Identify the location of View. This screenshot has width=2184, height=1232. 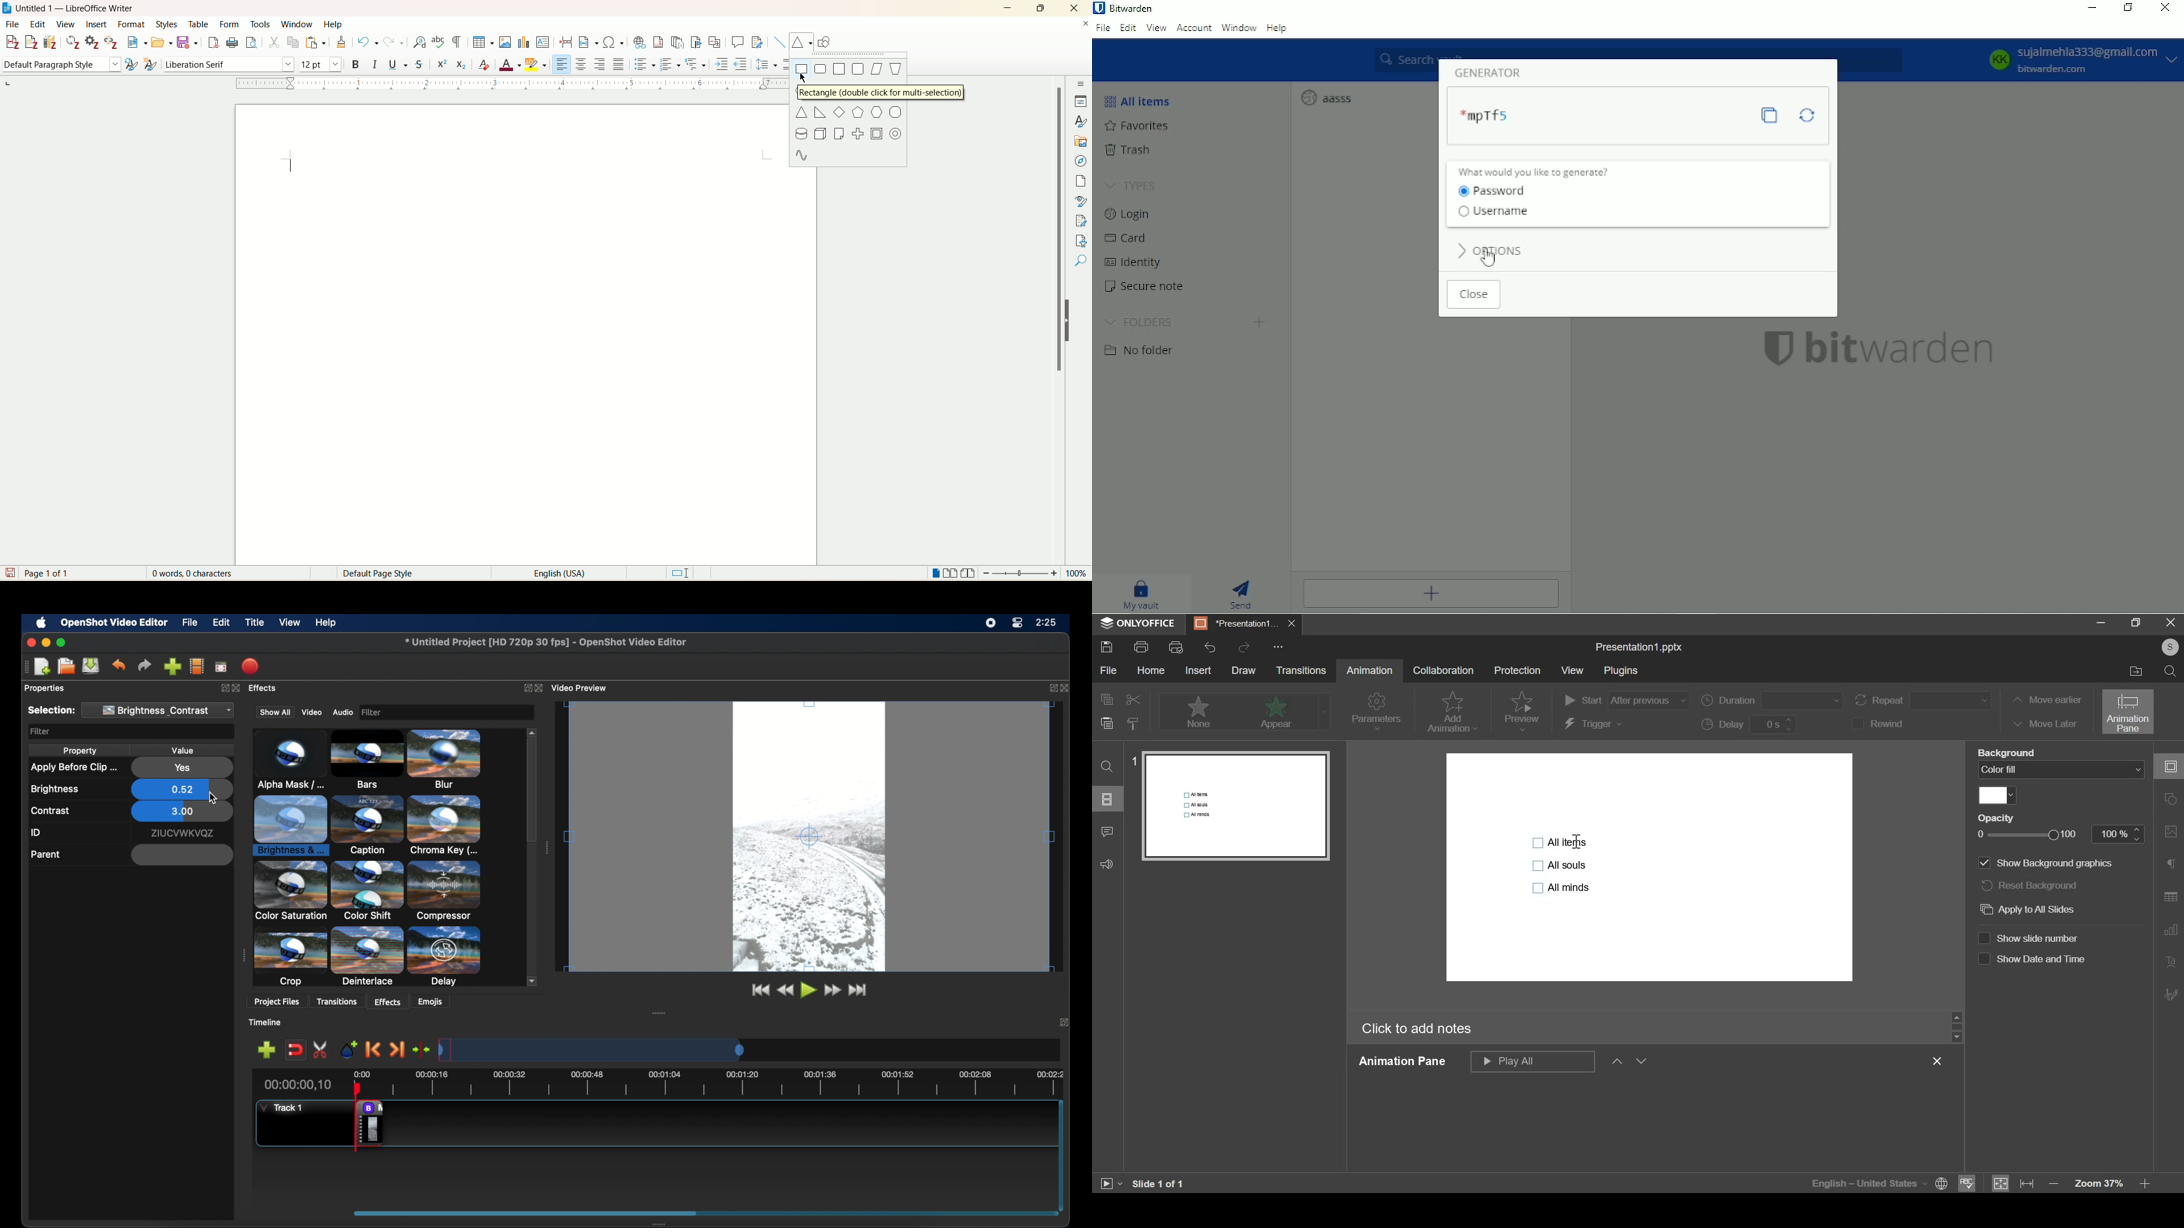
(1157, 28).